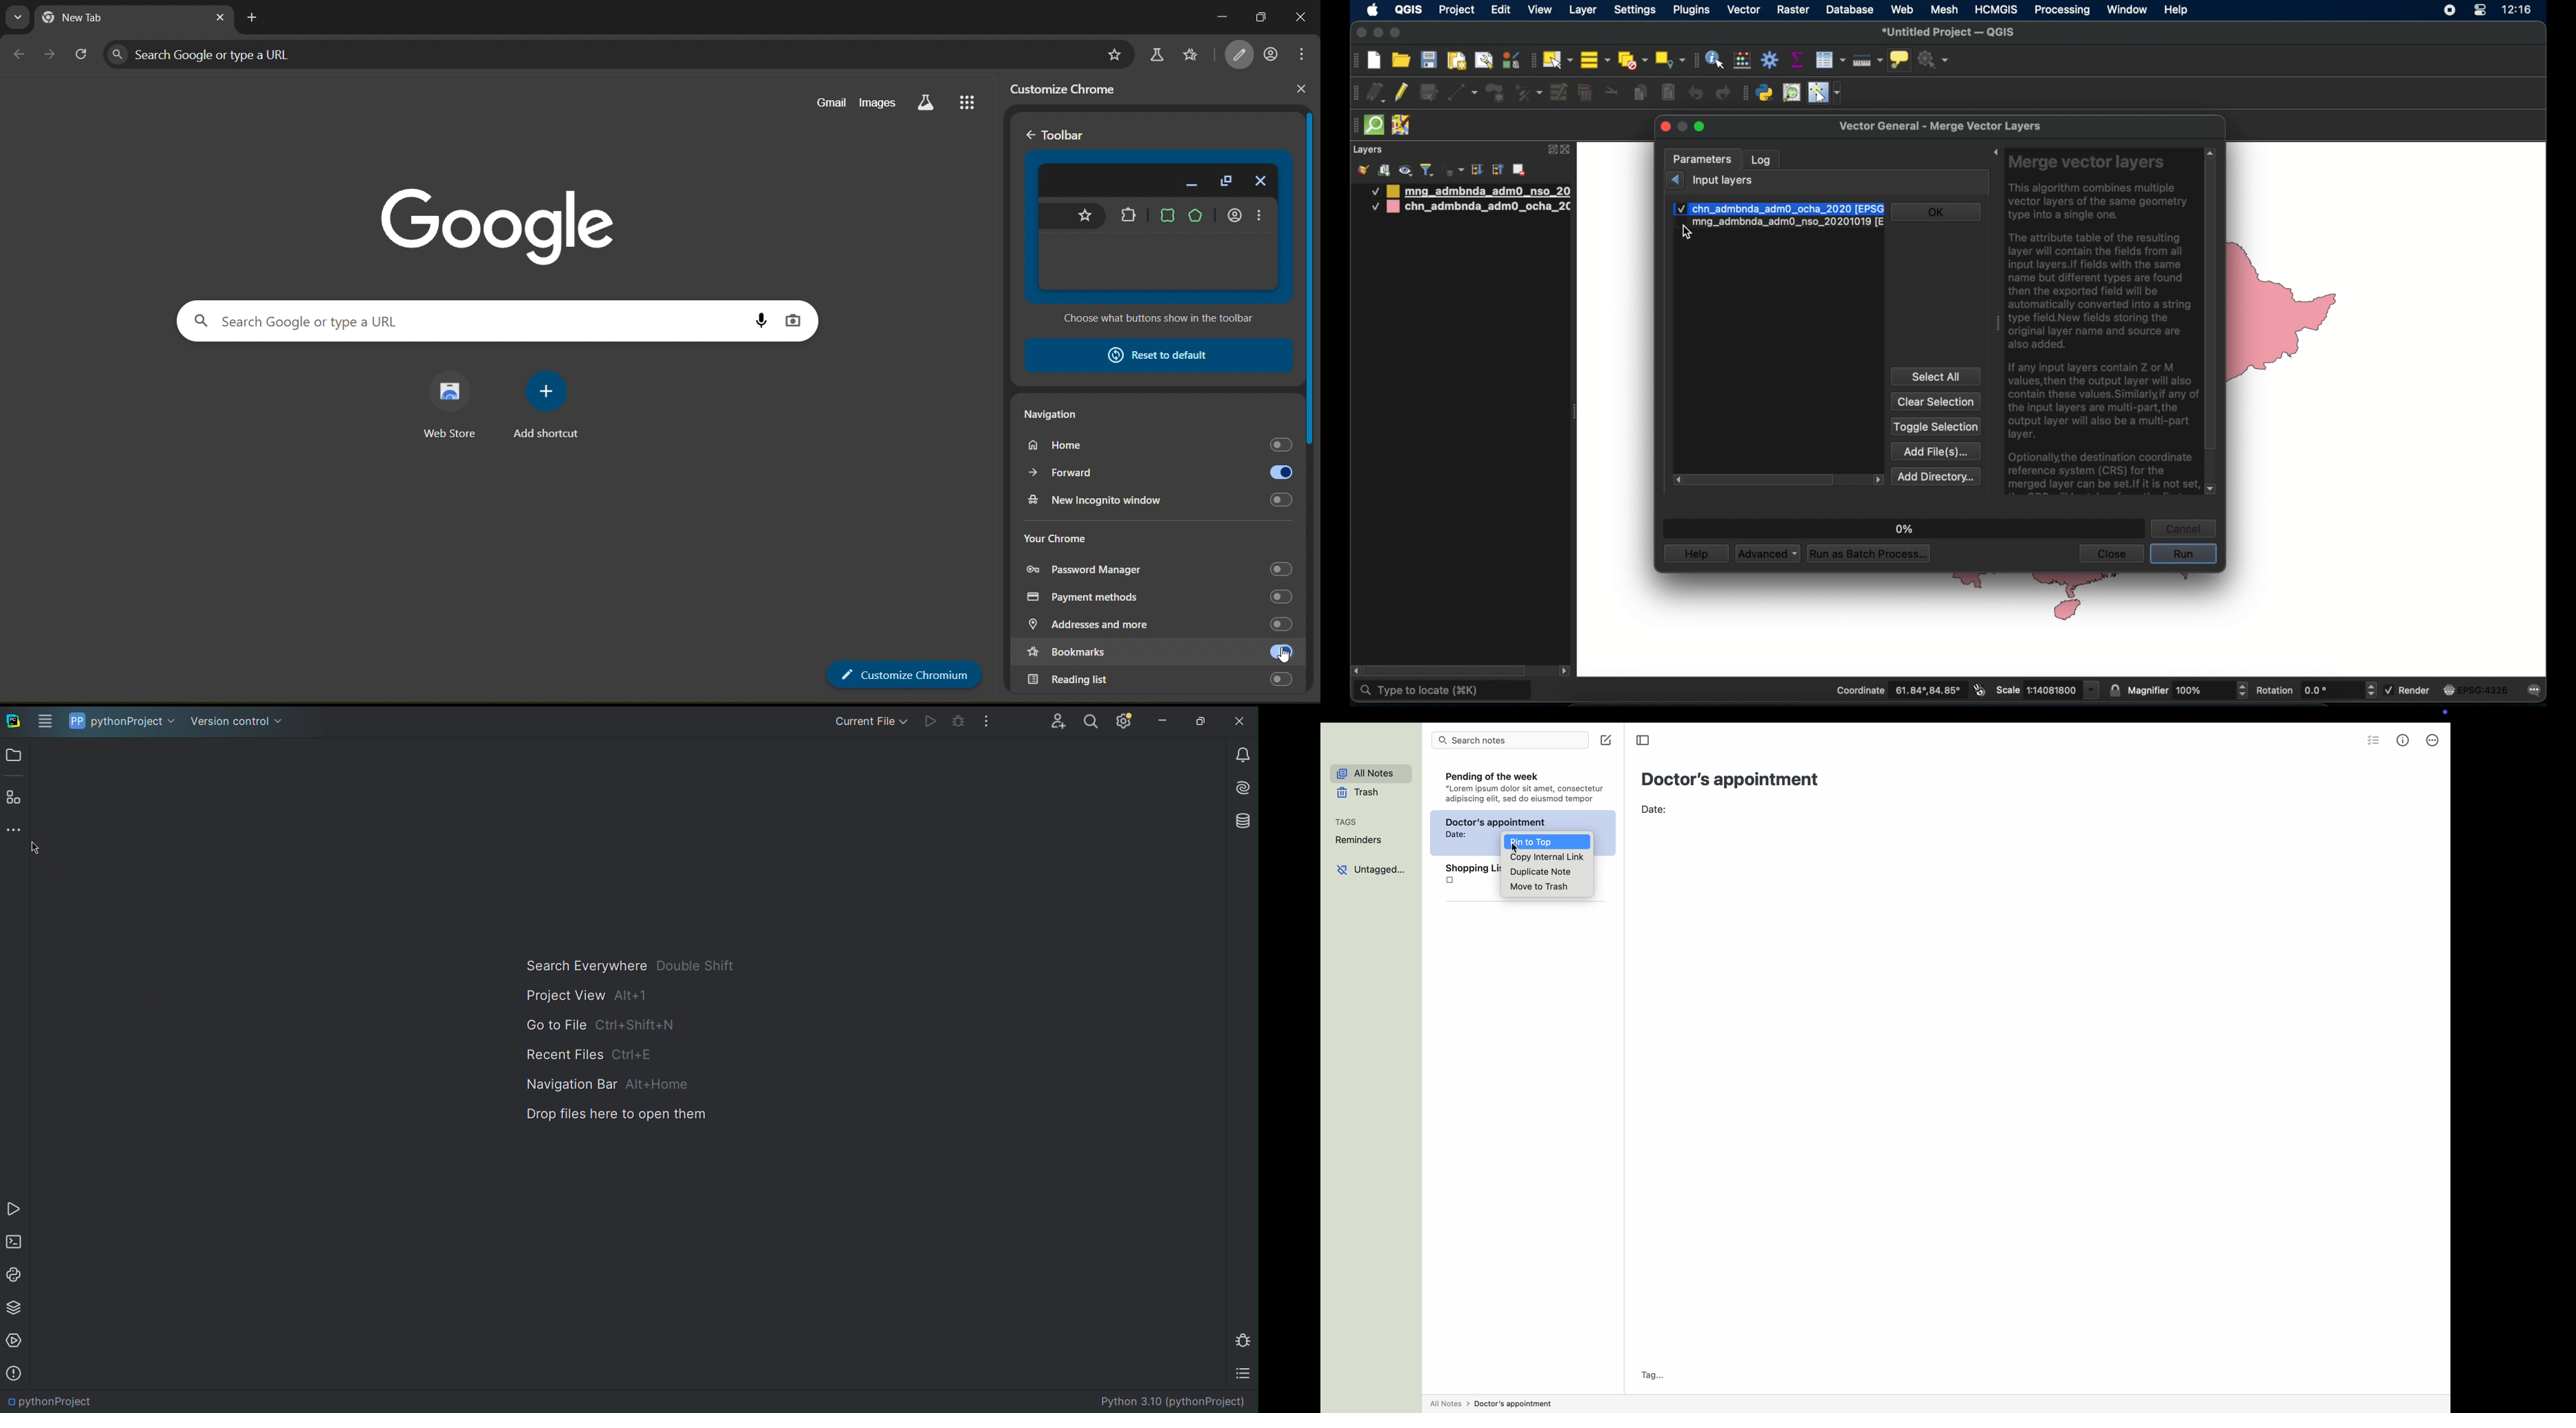  I want to click on create new project, so click(1375, 61).